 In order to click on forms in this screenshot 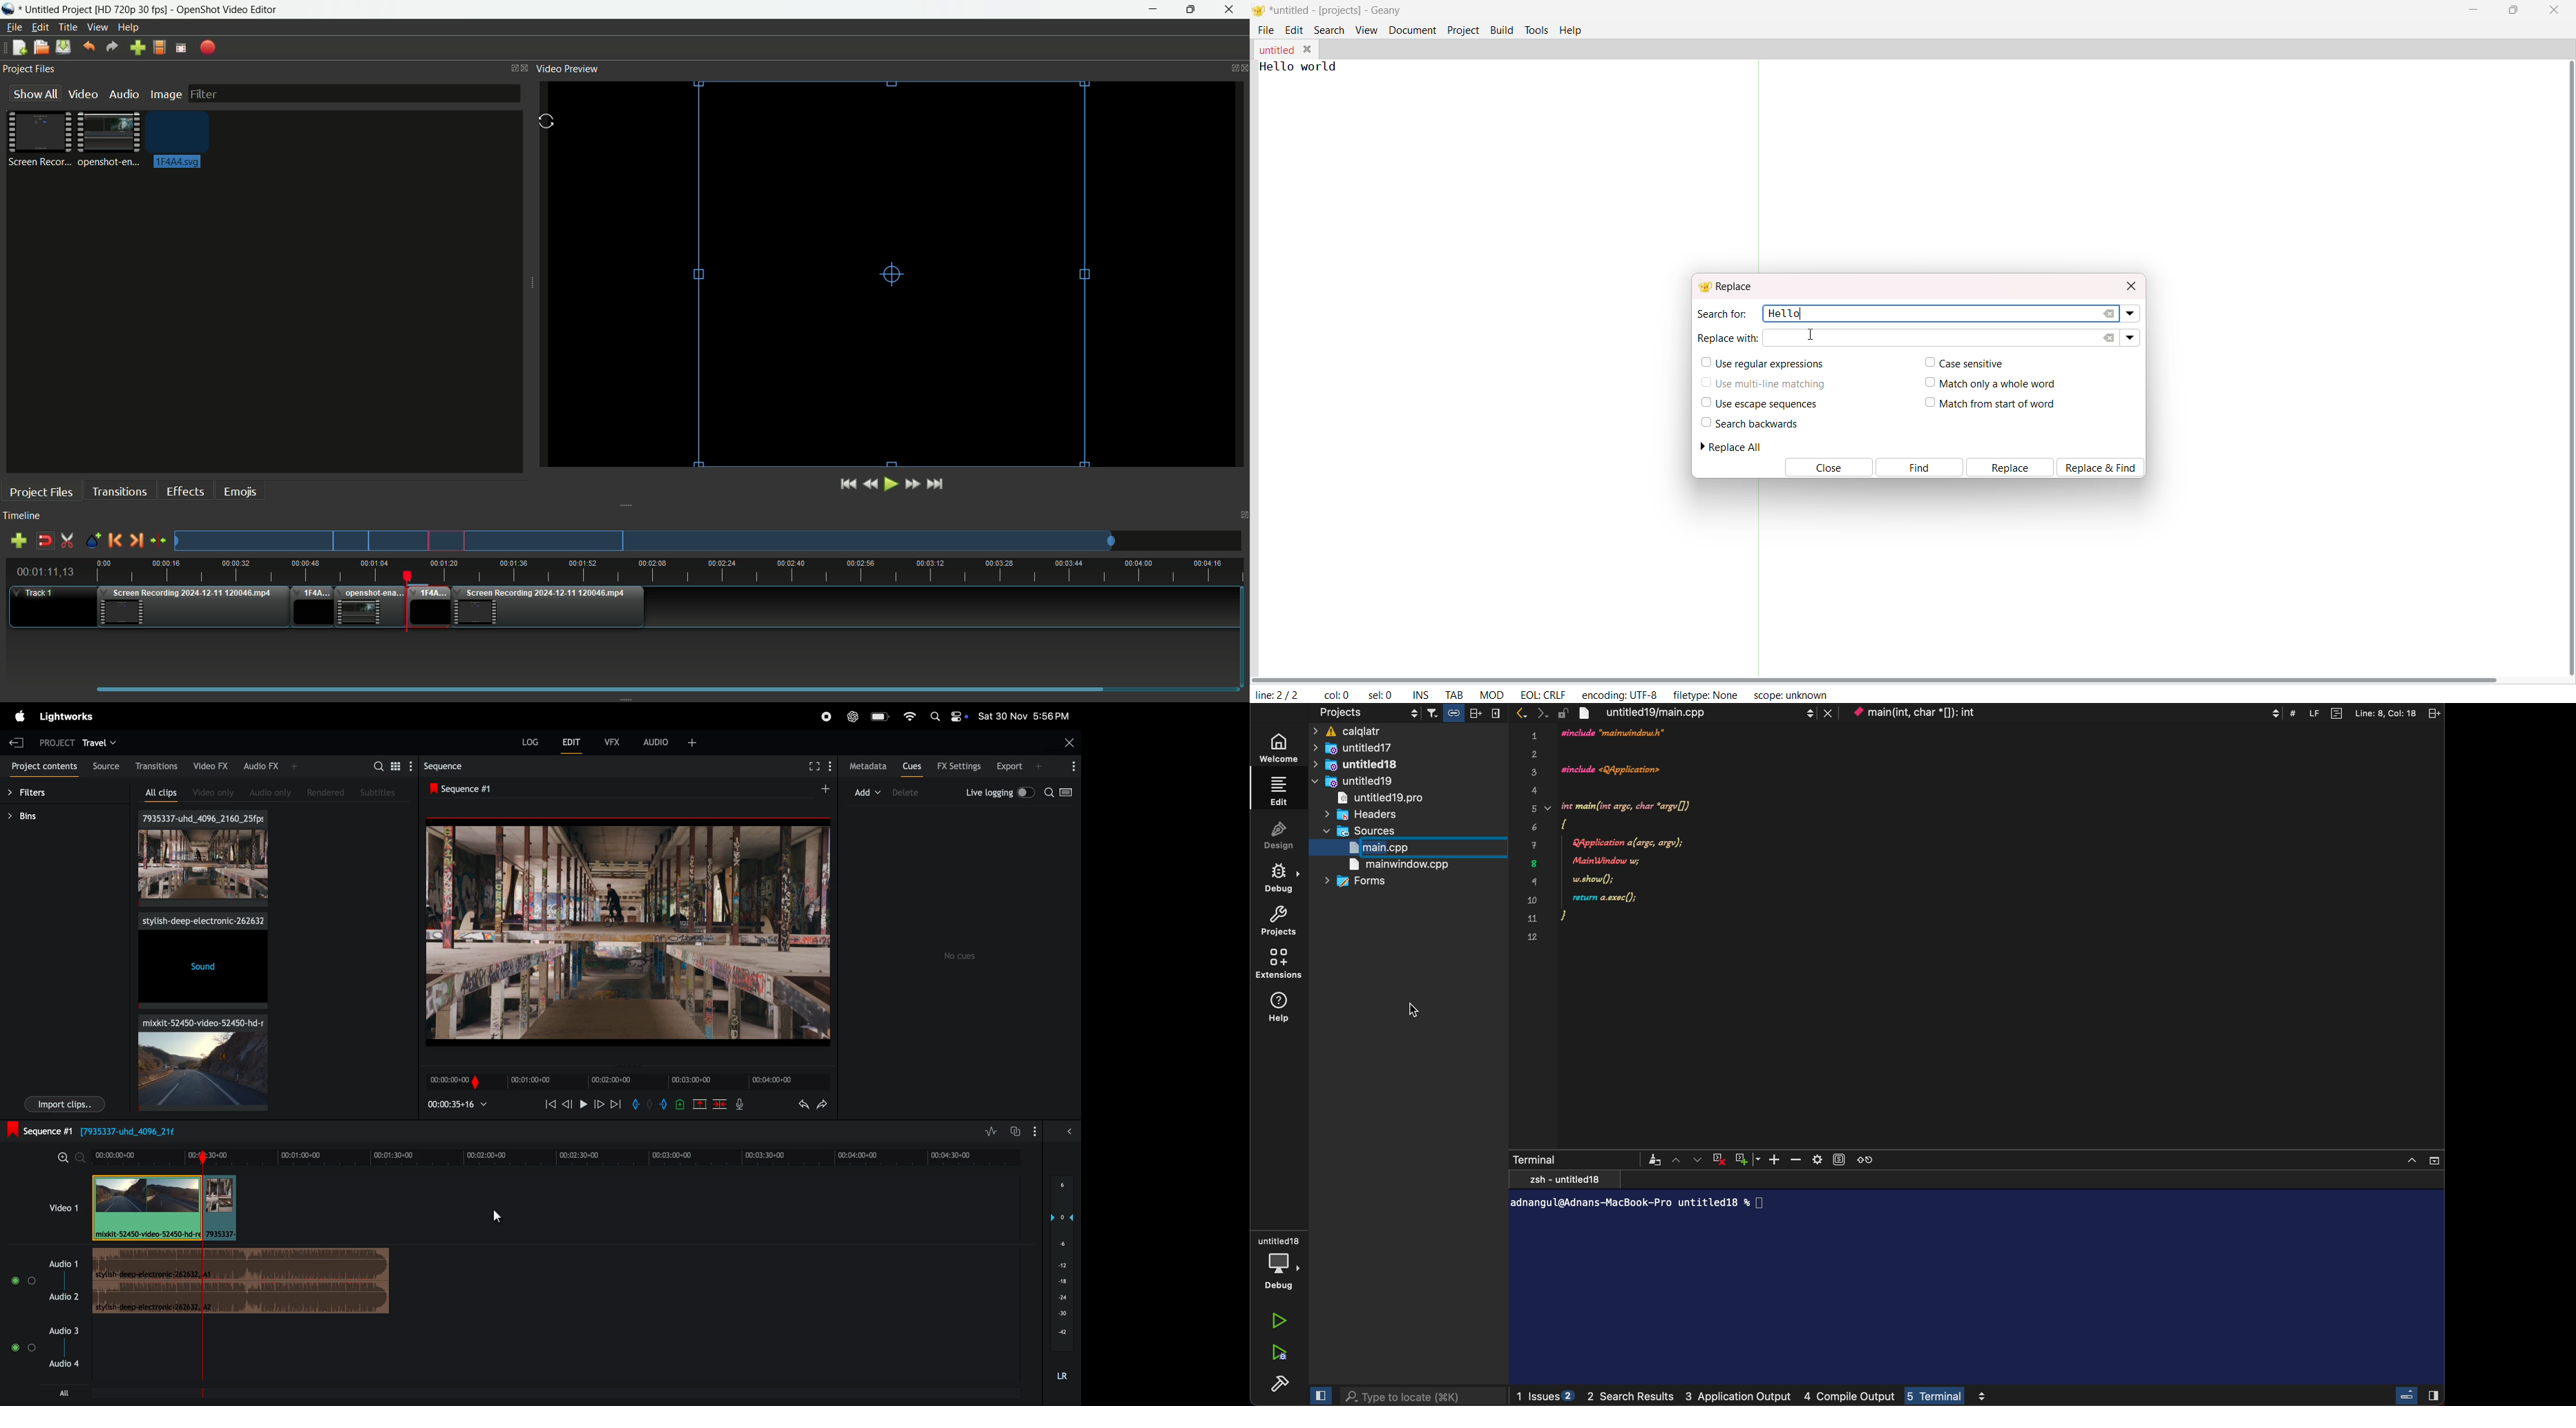, I will do `click(1361, 882)`.